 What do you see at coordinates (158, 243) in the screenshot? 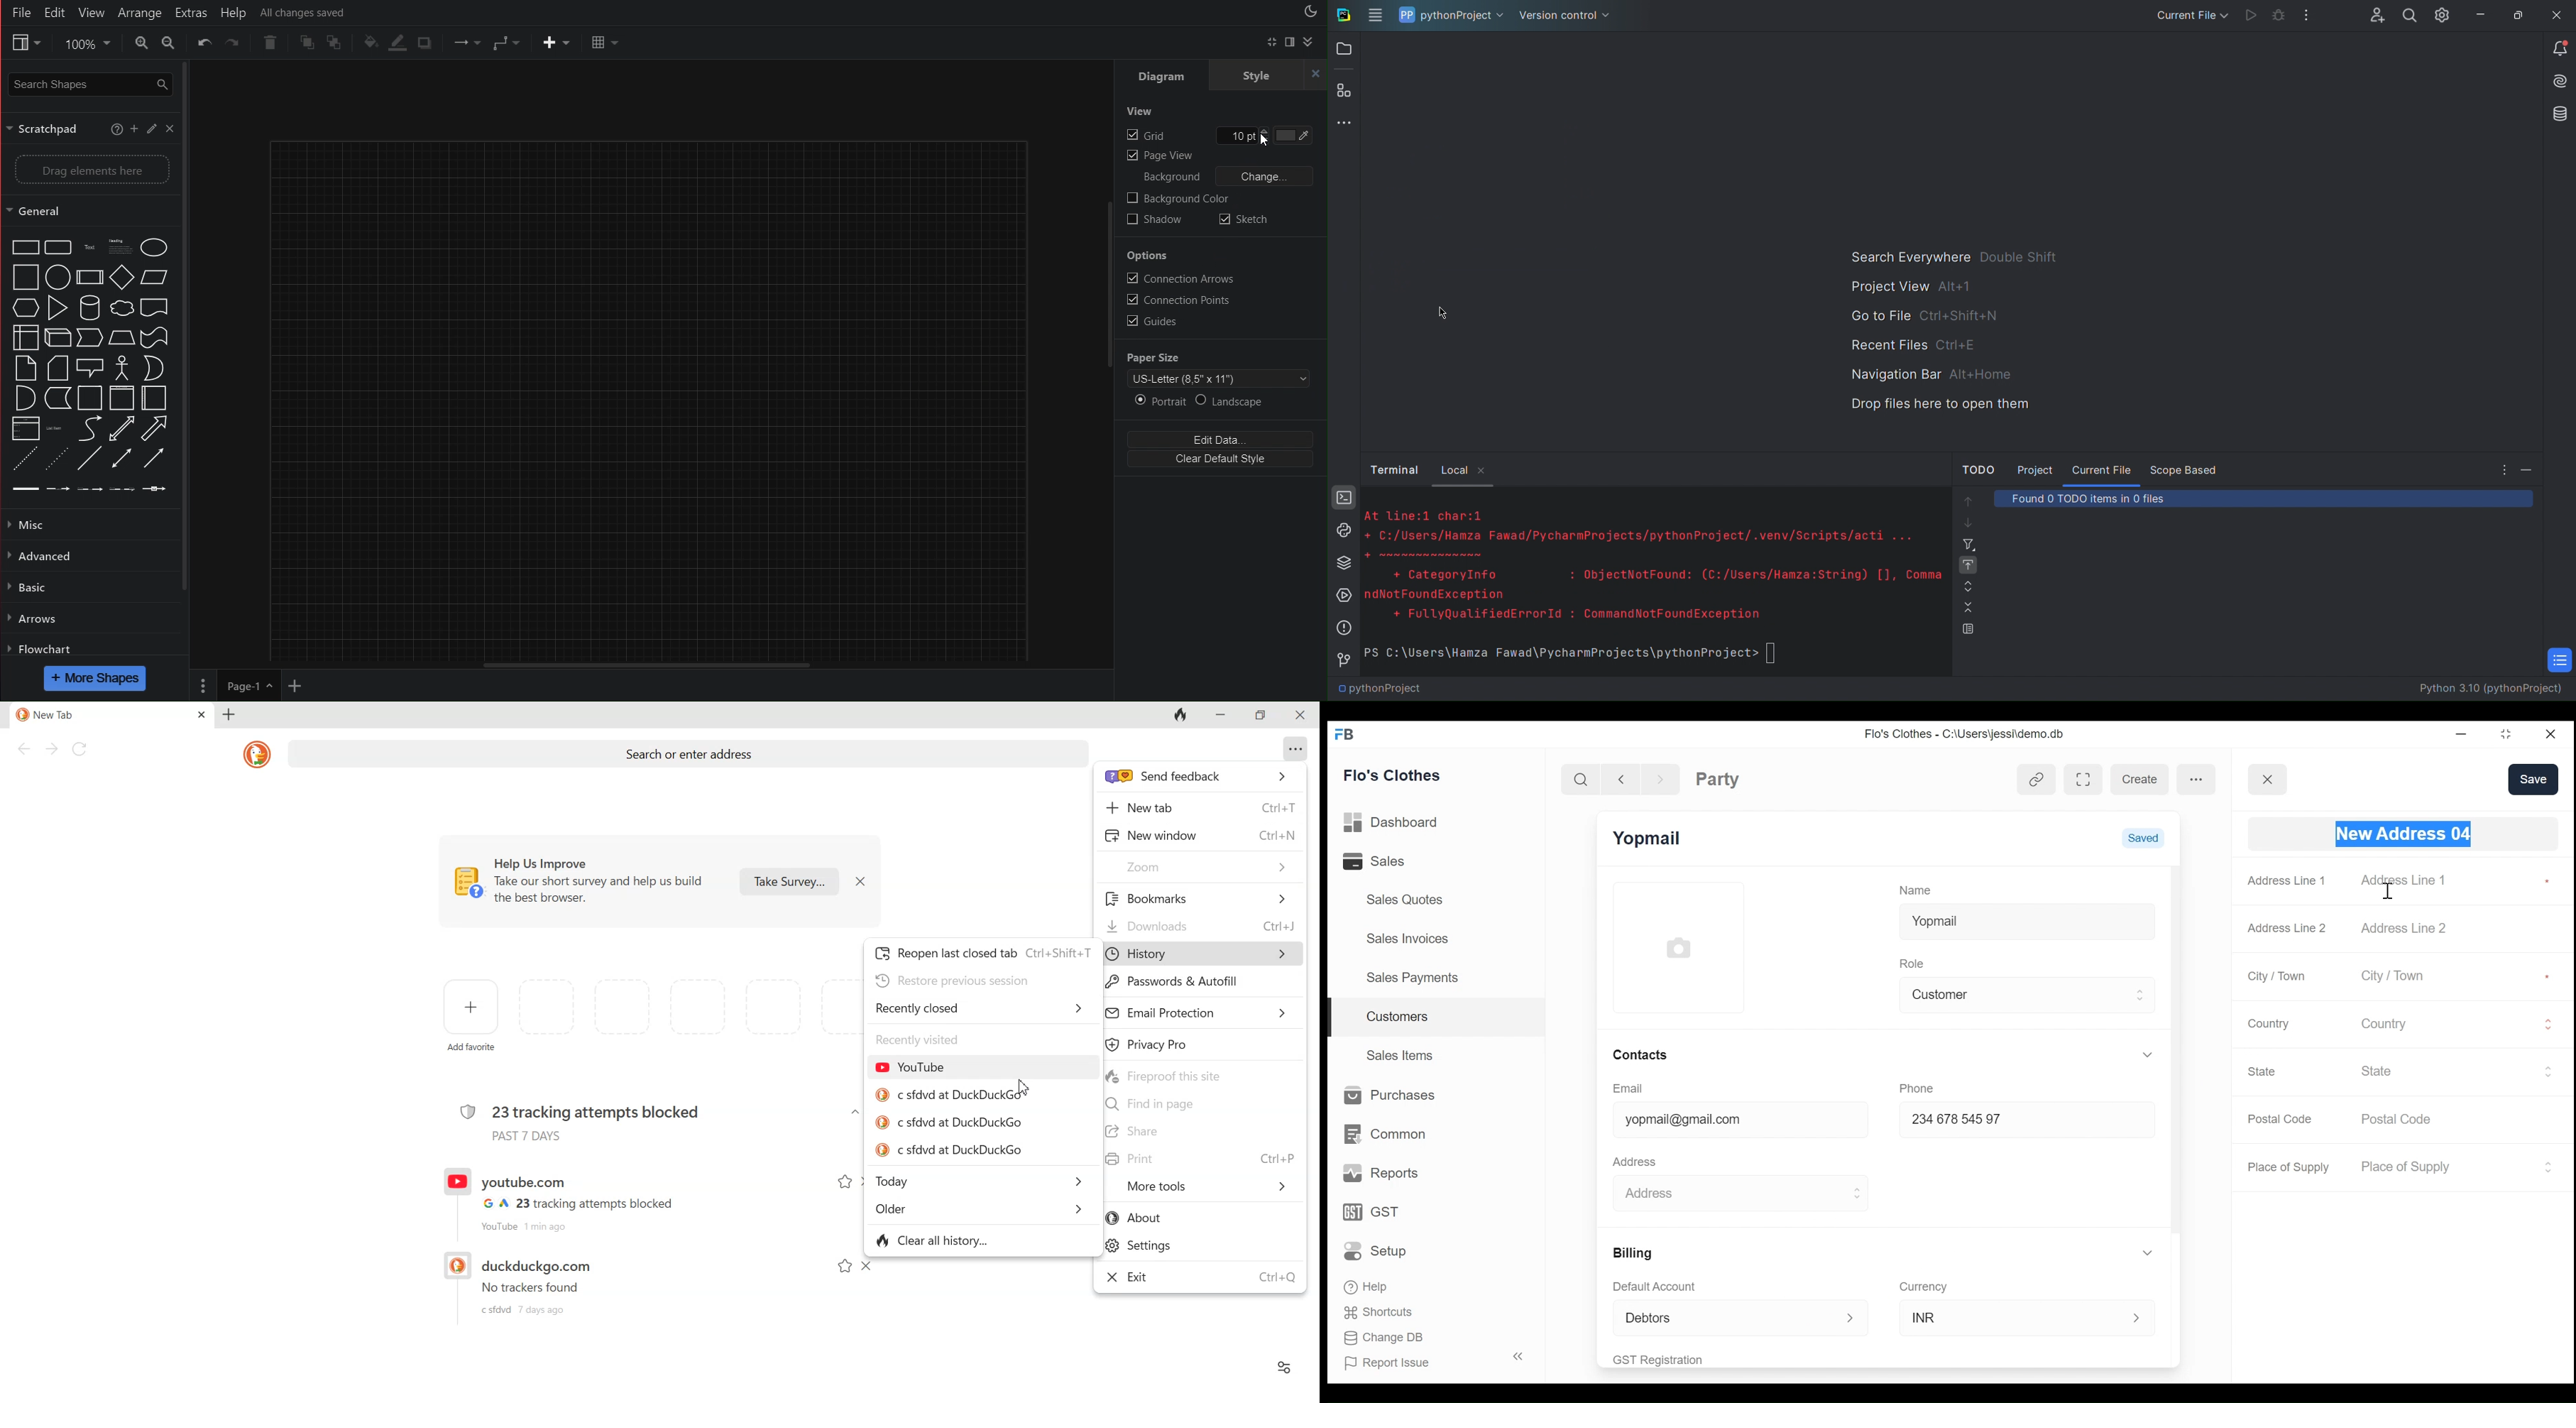
I see `circle` at bounding box center [158, 243].